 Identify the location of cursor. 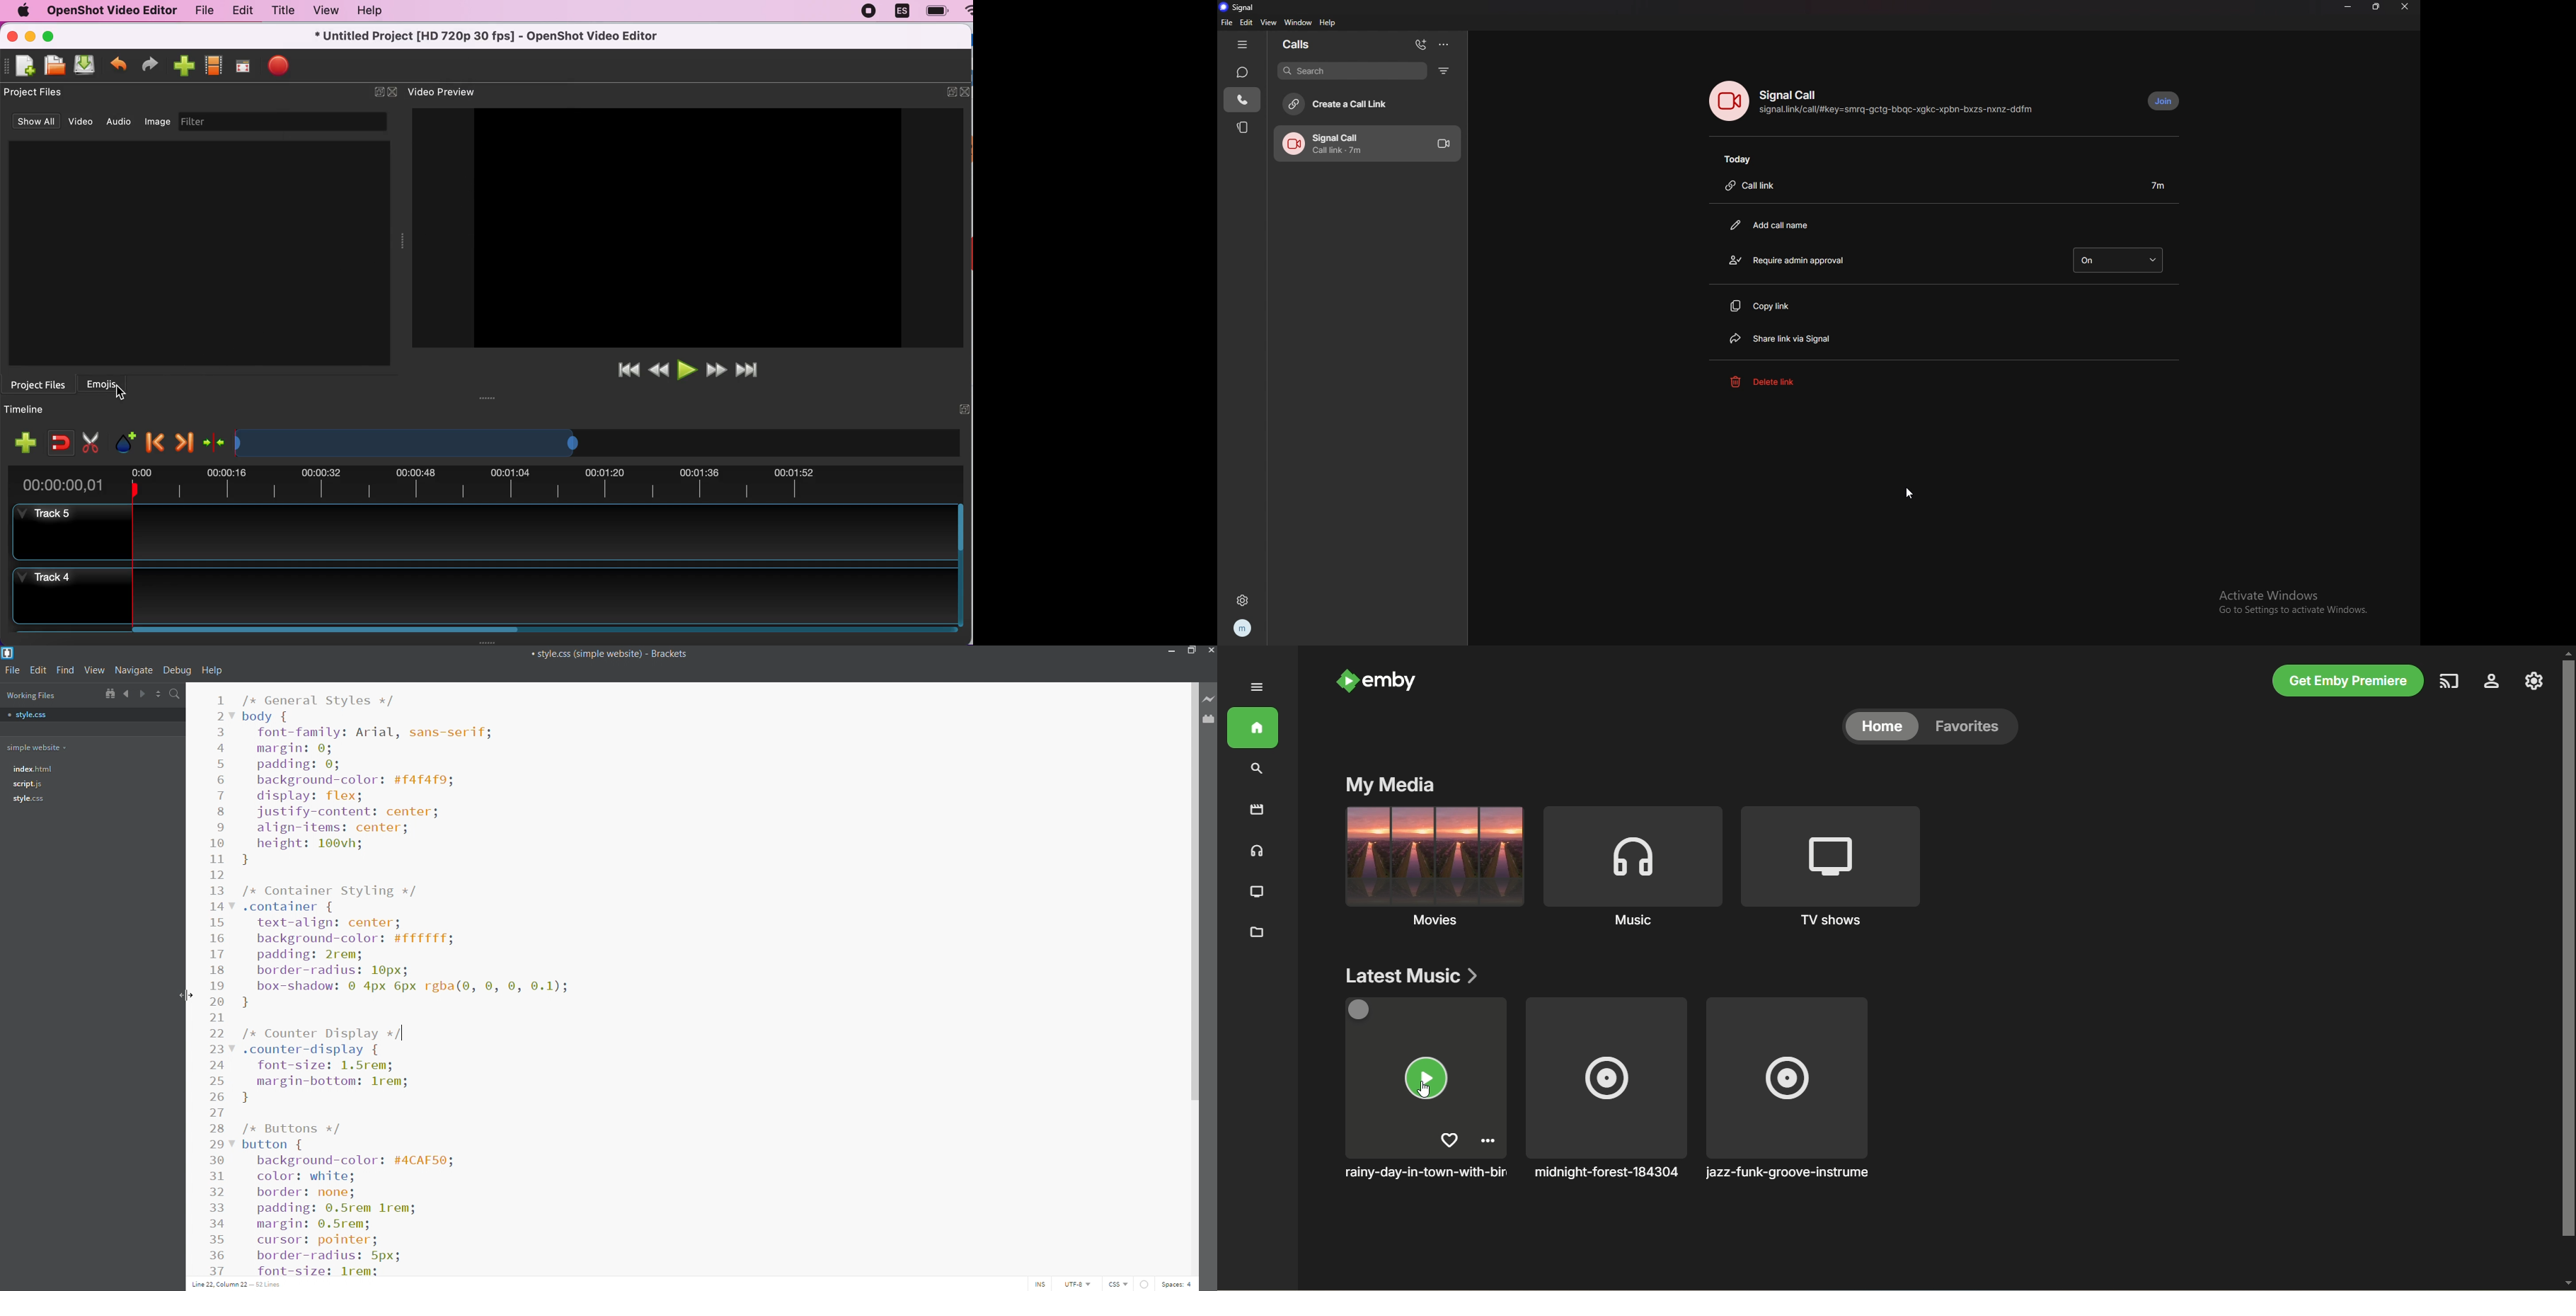
(186, 995).